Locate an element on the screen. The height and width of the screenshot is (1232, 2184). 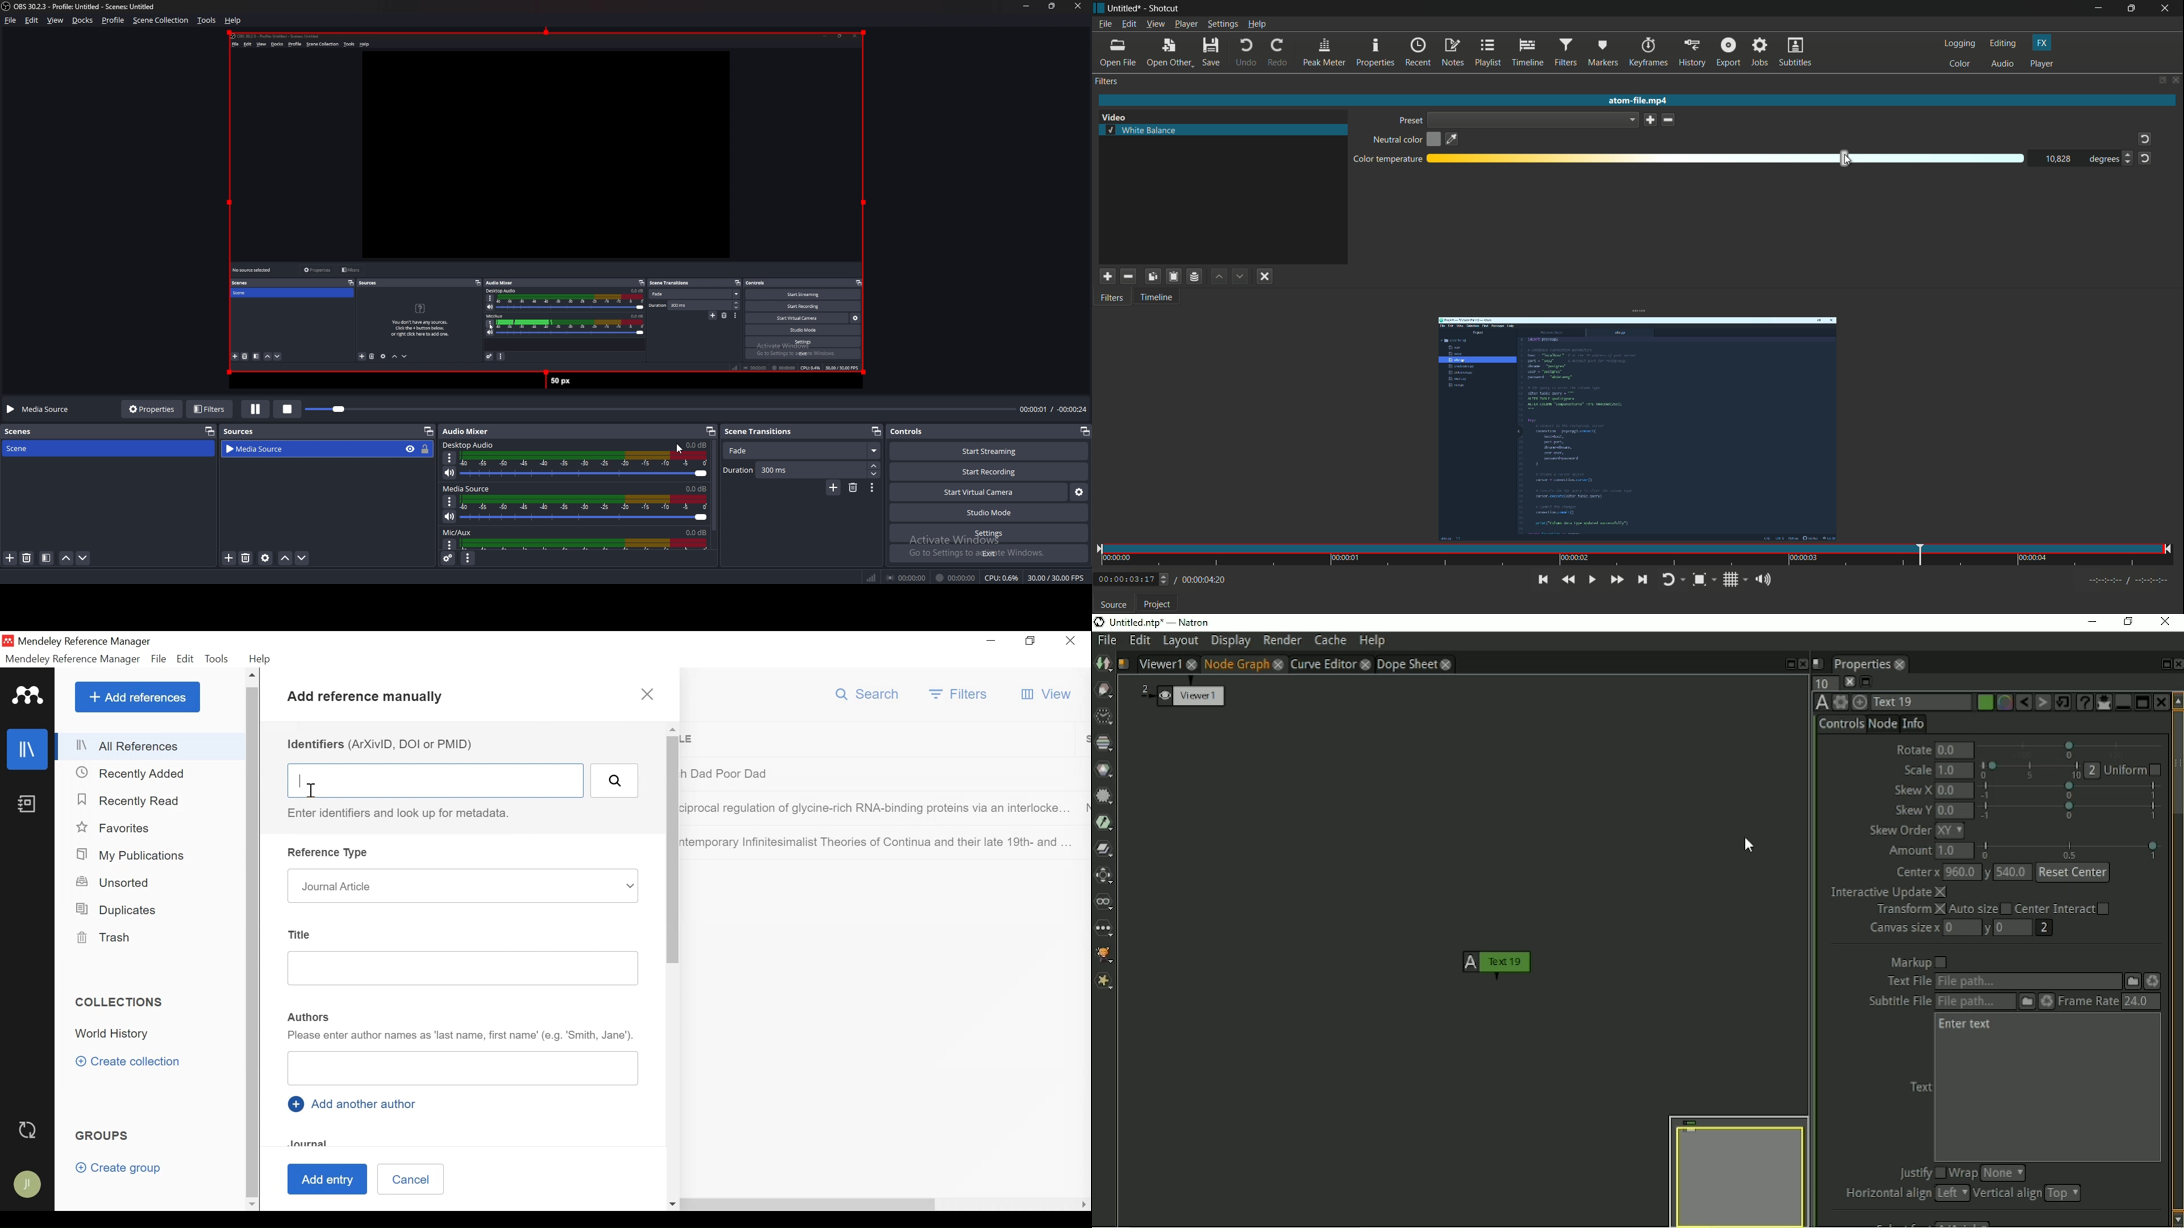
Filter is located at coordinates (47, 559).